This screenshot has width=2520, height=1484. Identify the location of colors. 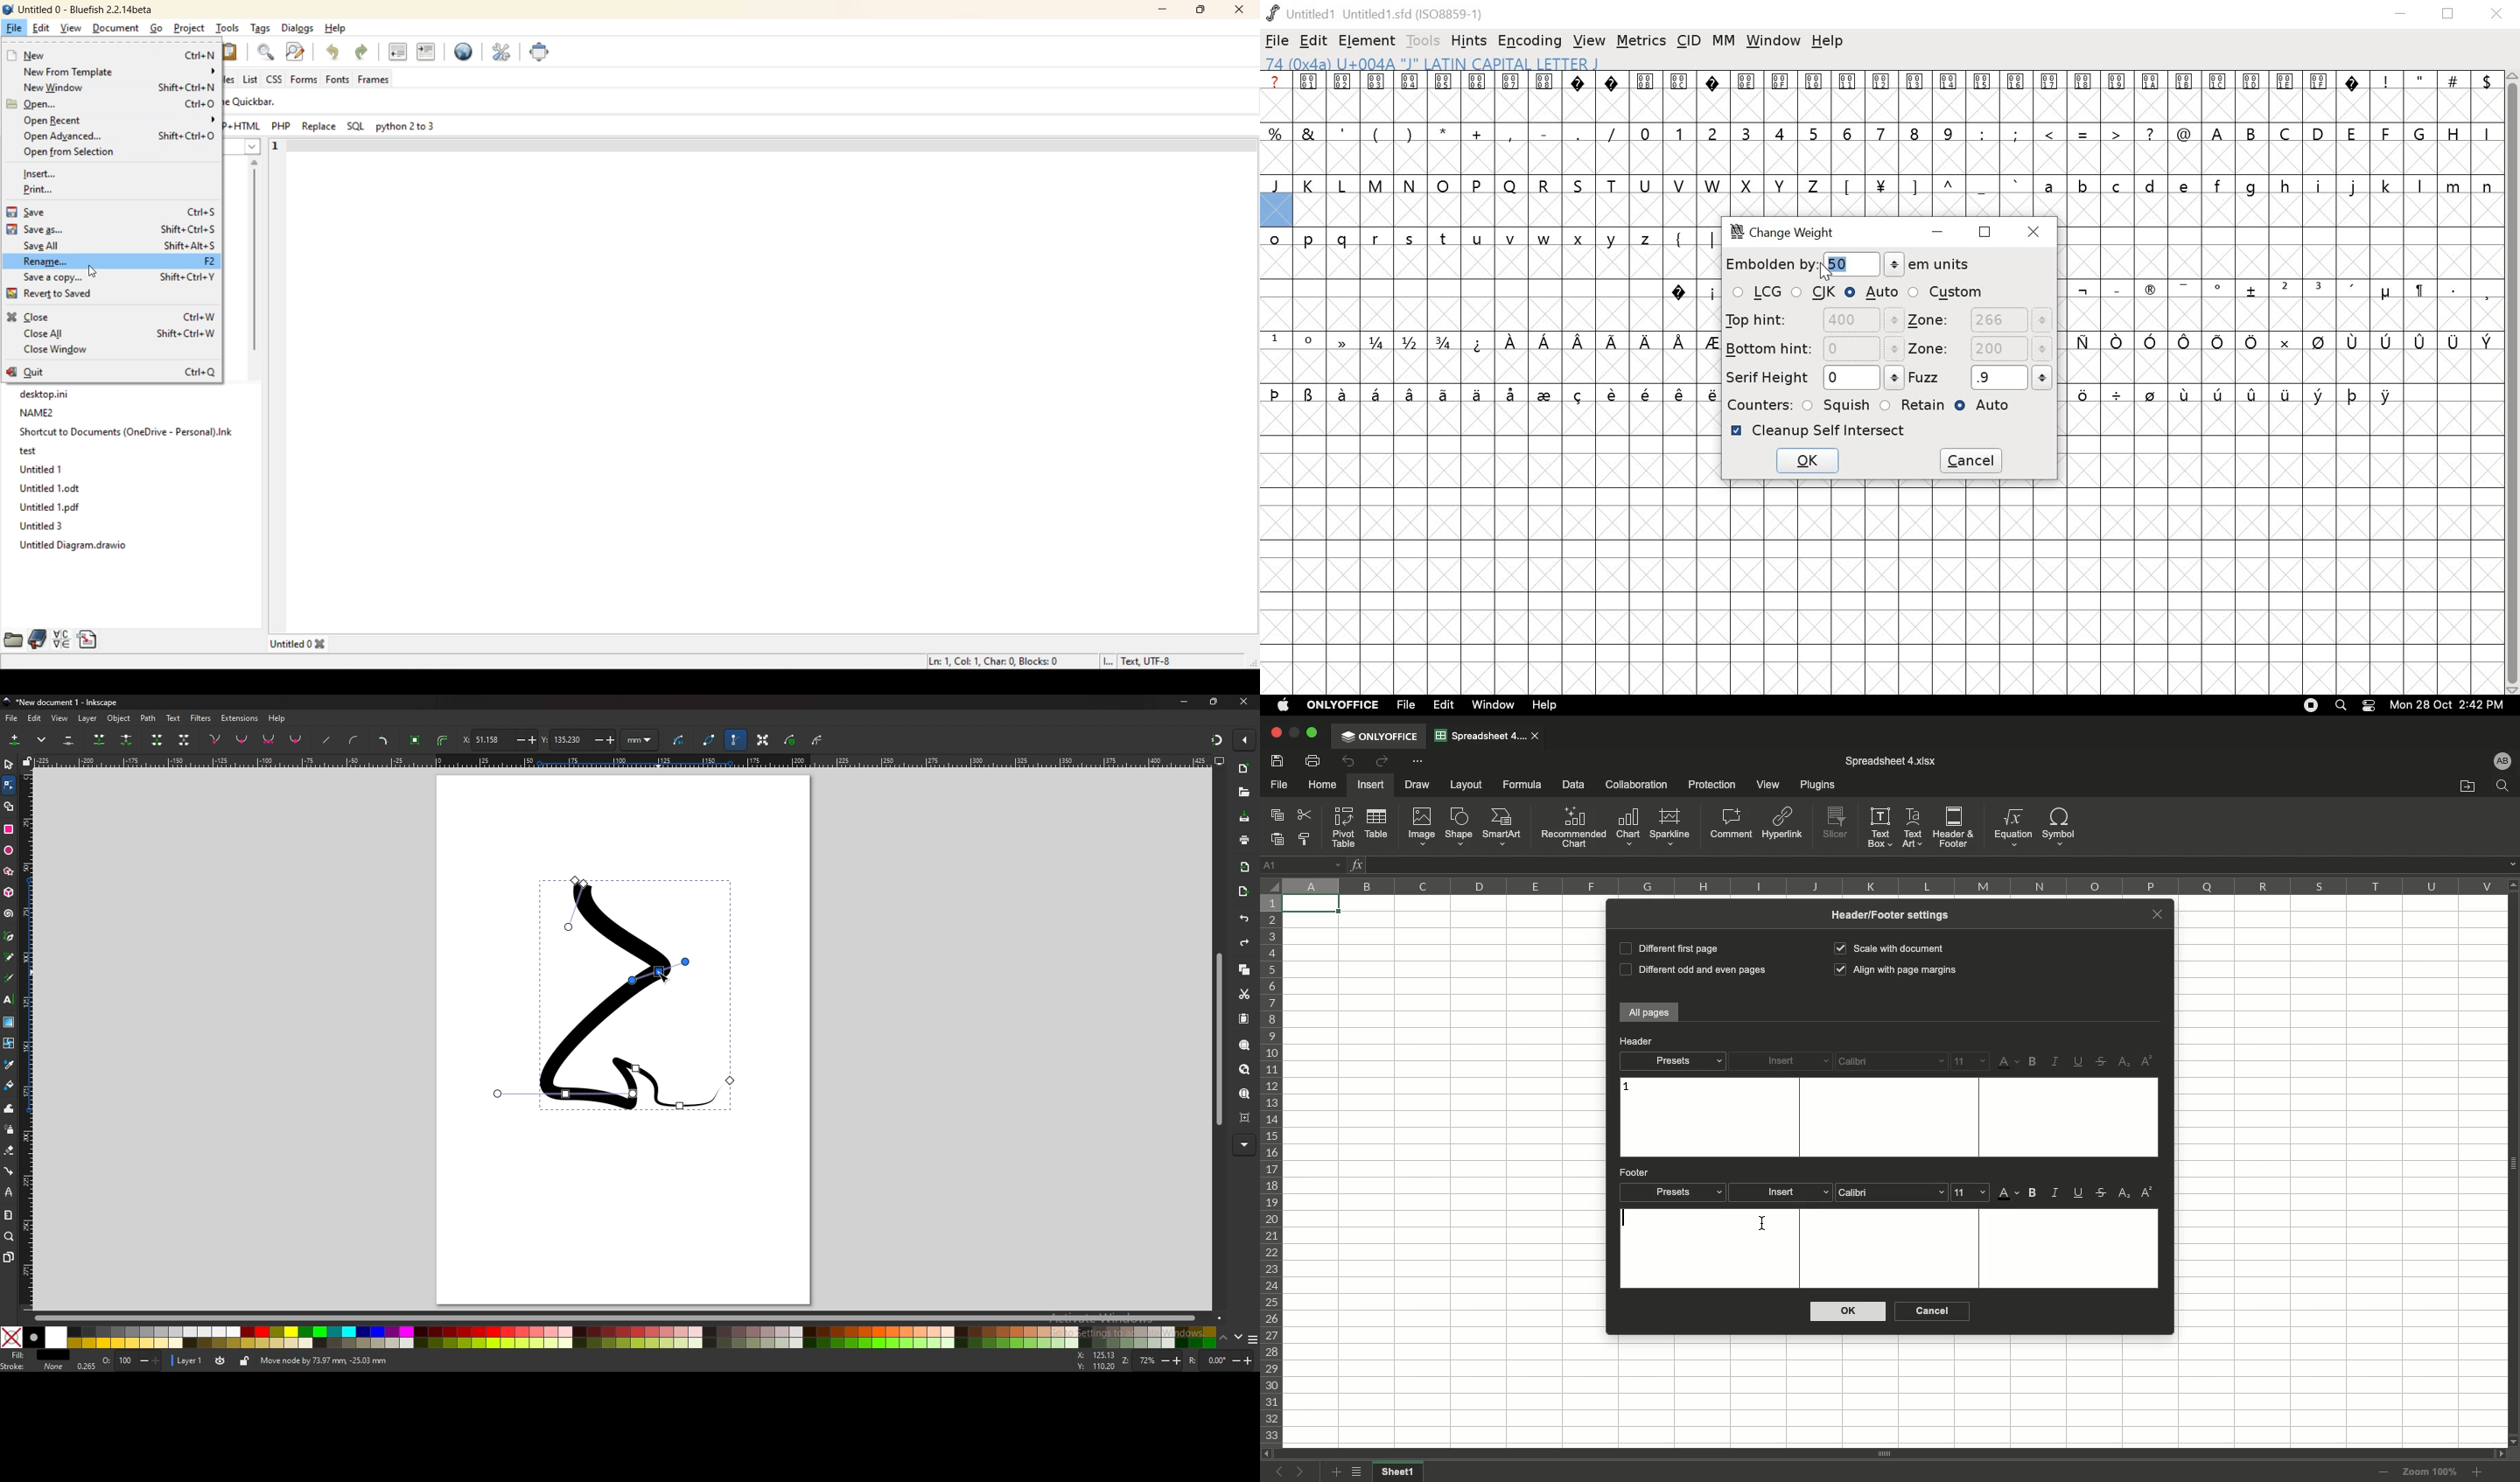
(607, 1338).